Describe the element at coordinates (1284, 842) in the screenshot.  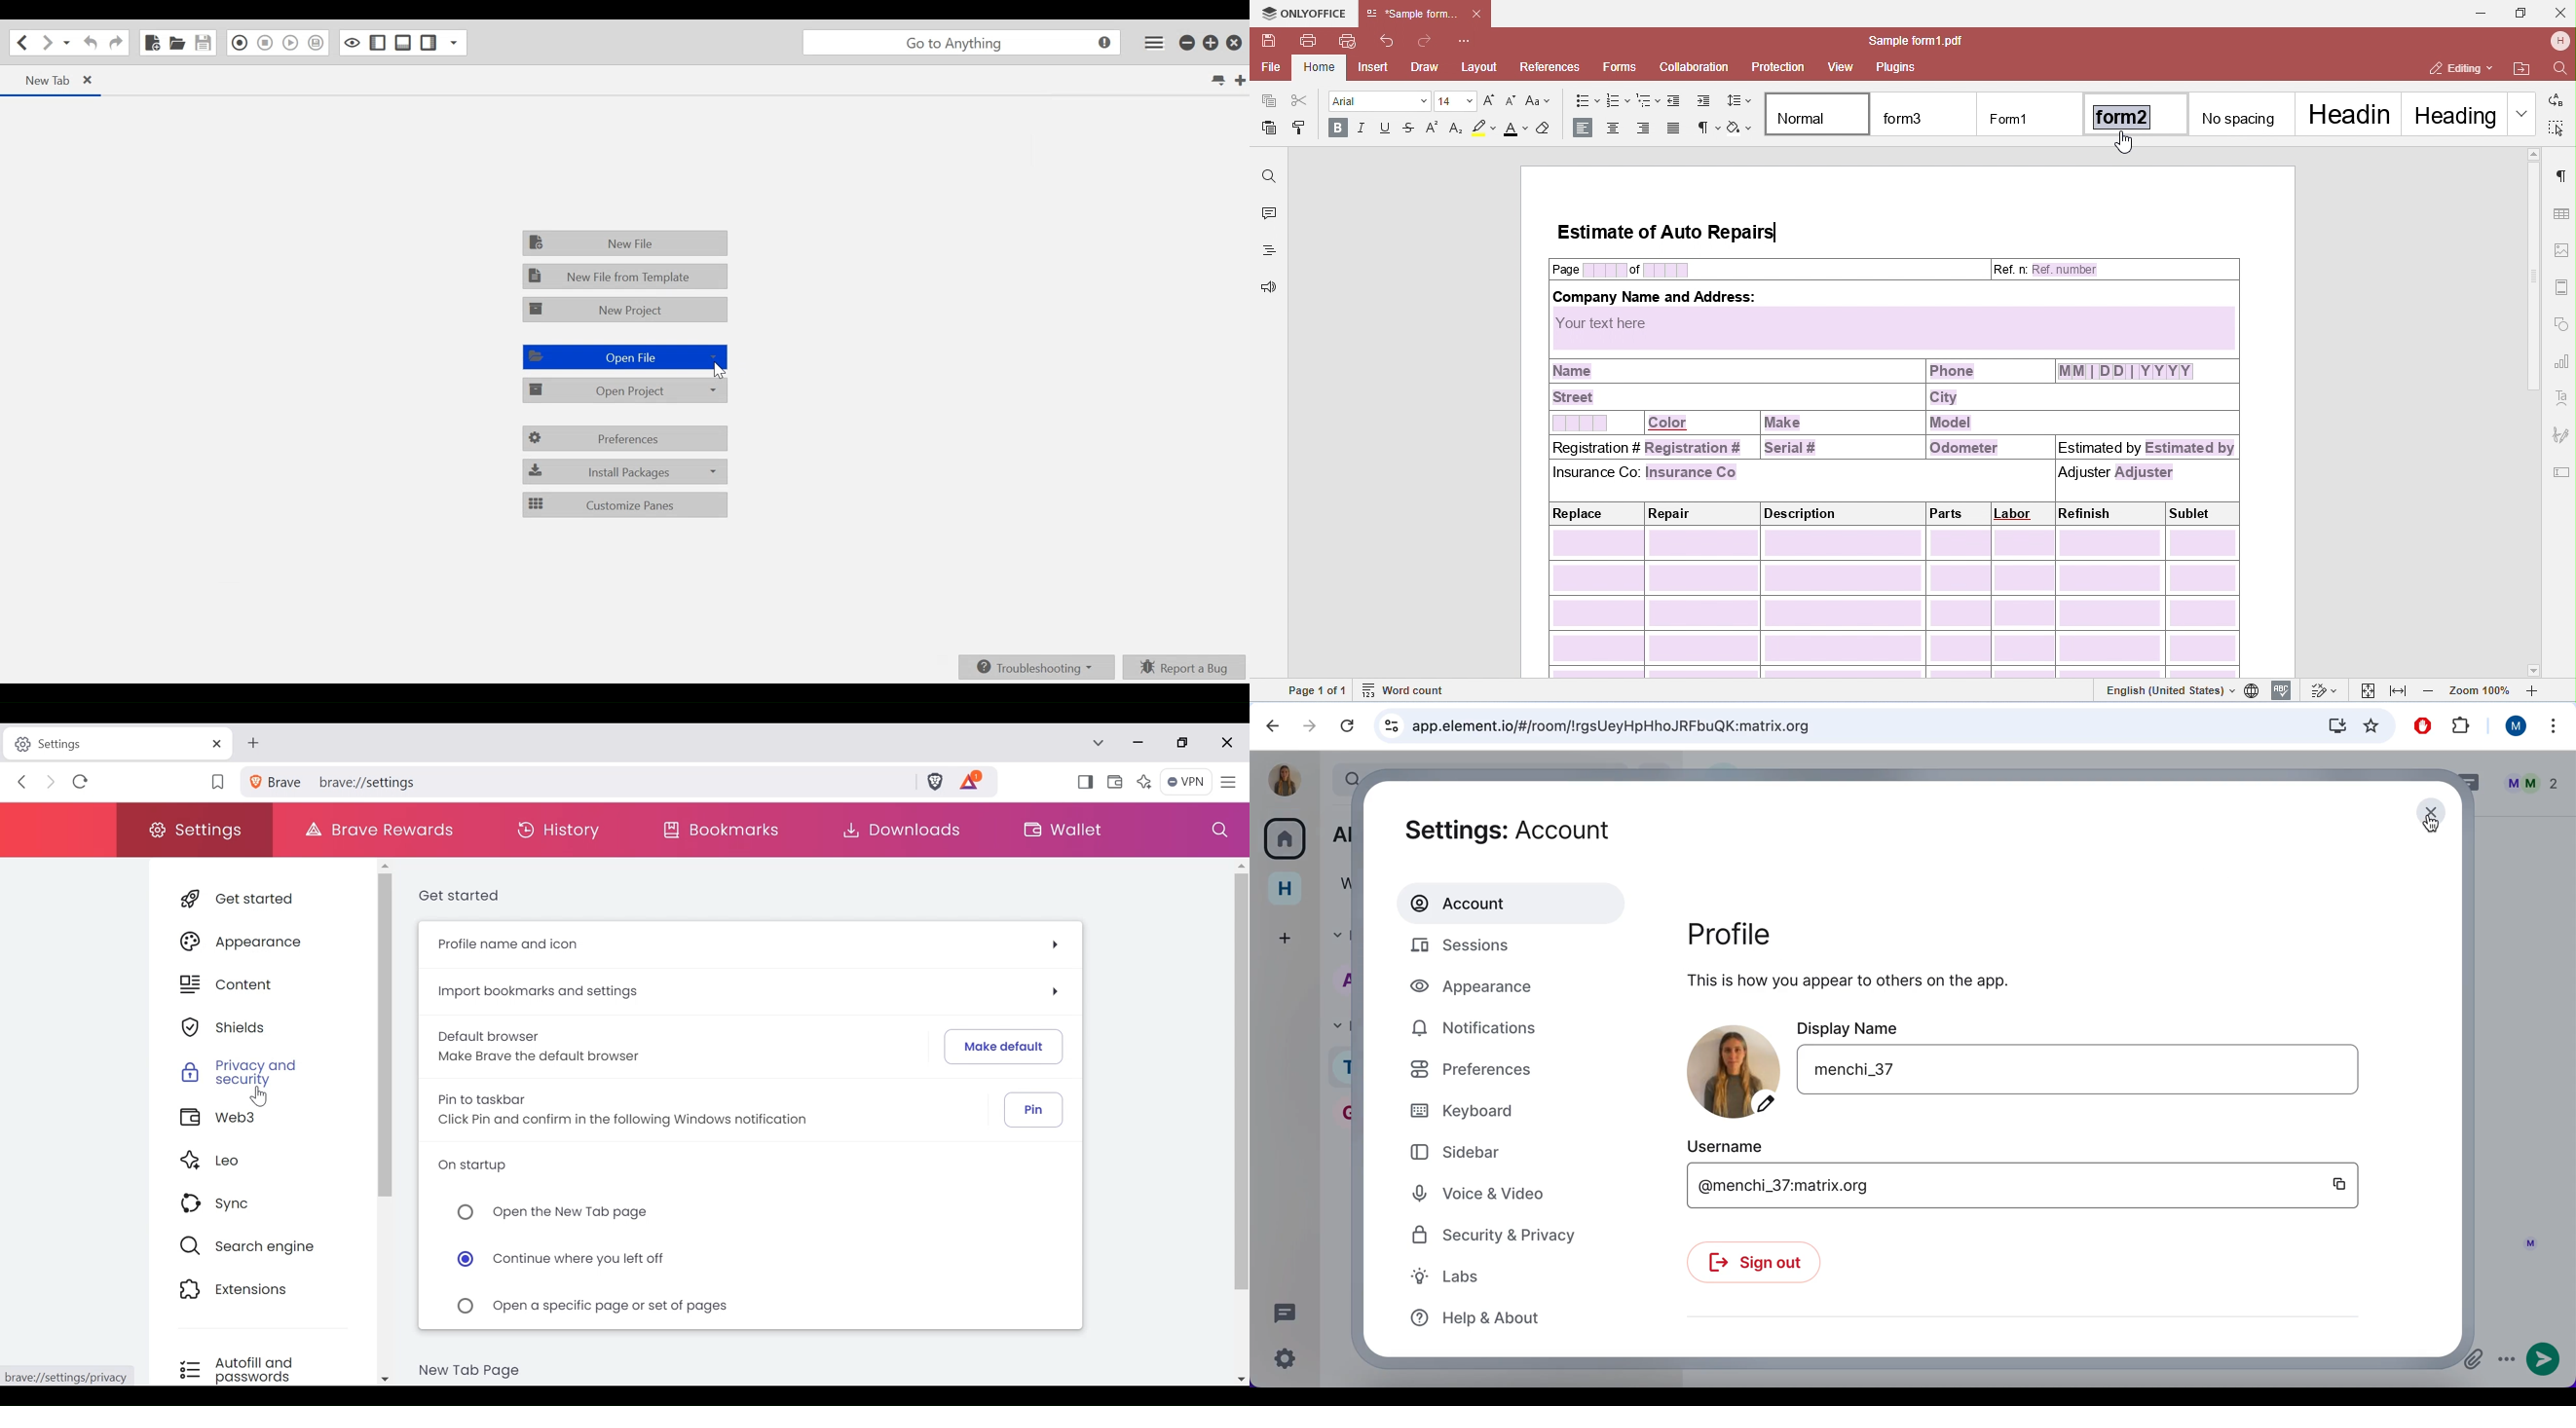
I see `all rooms` at that location.